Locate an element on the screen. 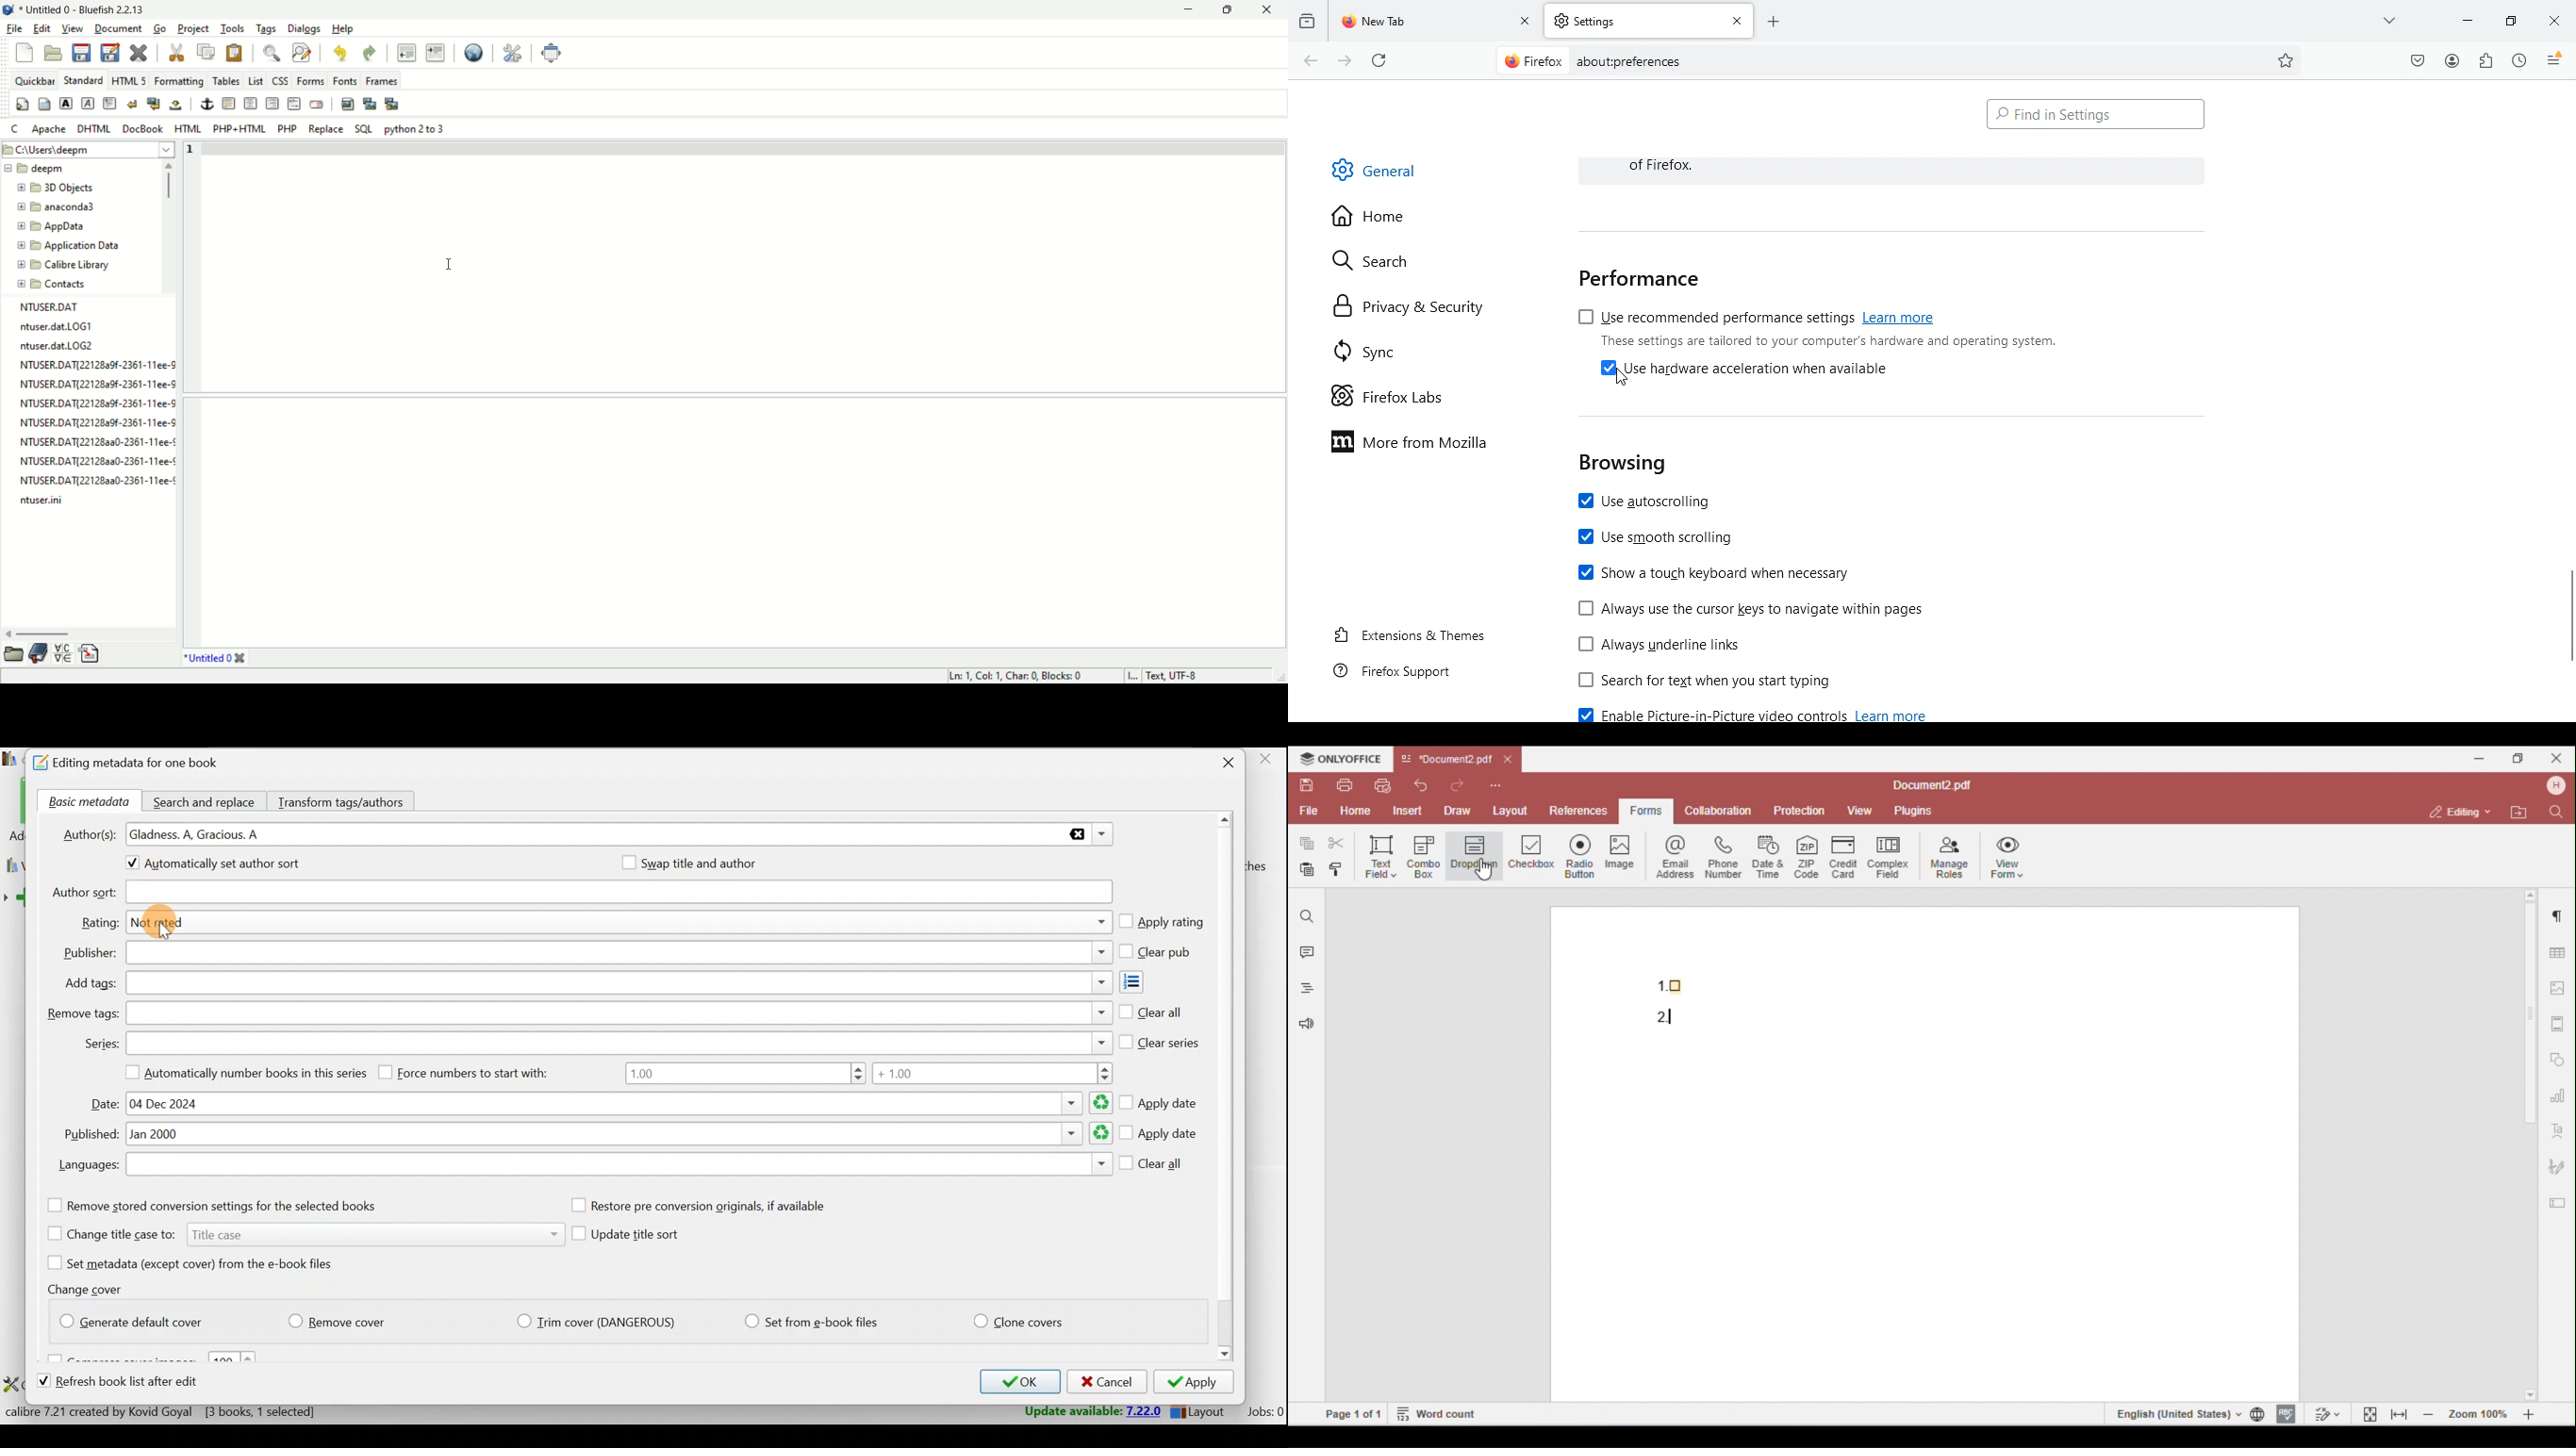 This screenshot has height=1456, width=2576. scroll bar is located at coordinates (82, 636).